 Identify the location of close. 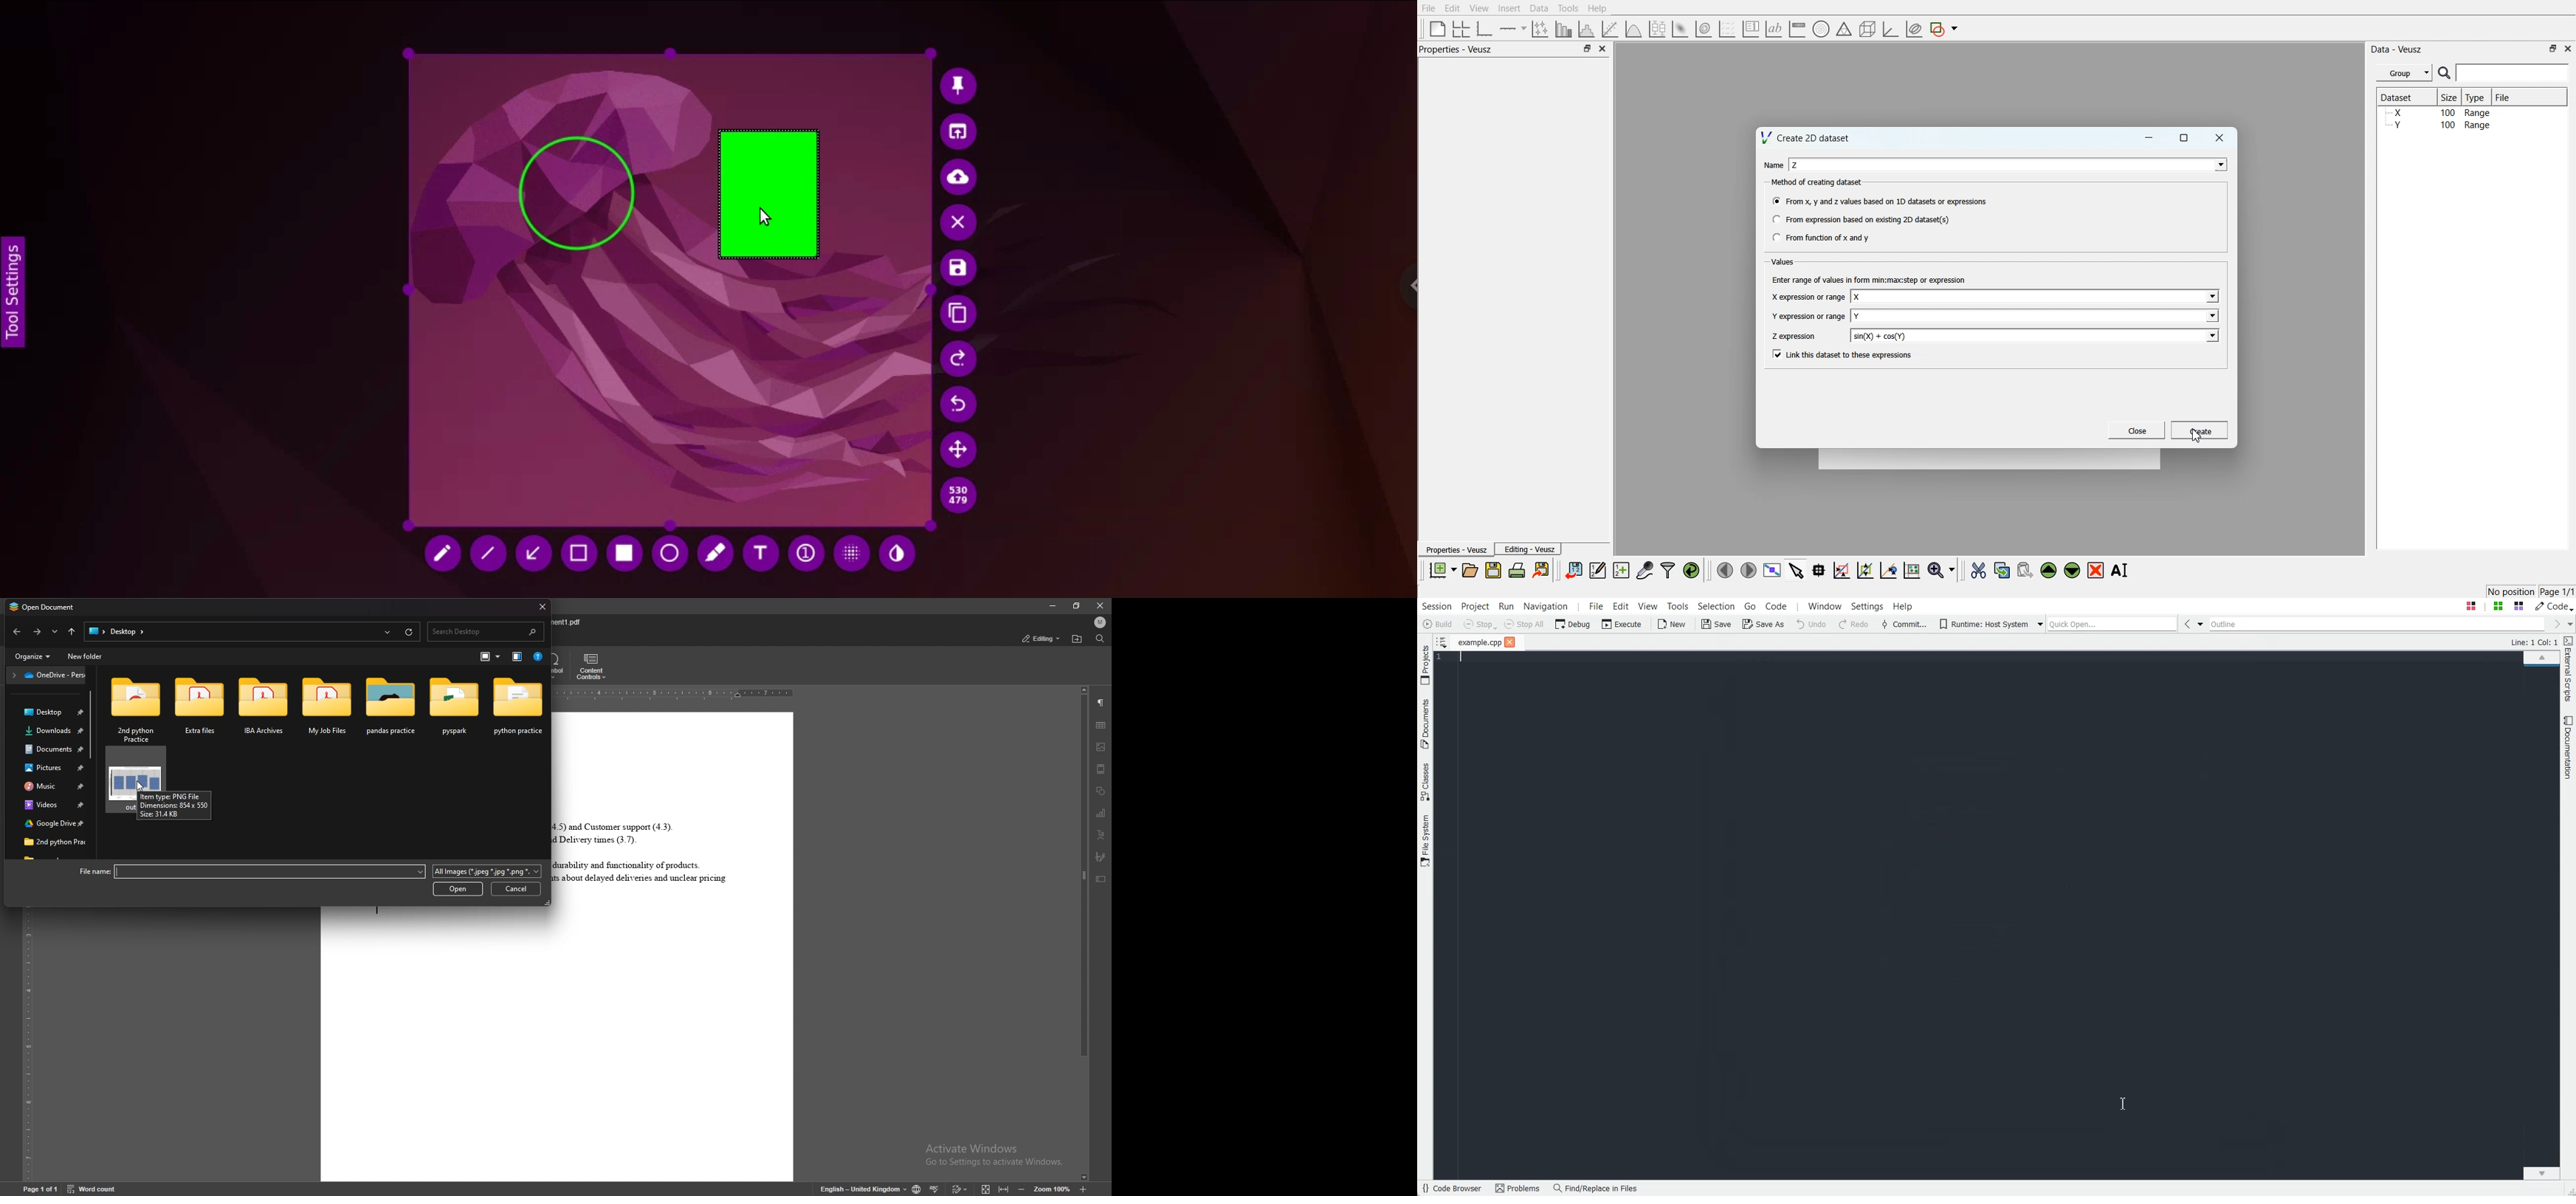
(1099, 606).